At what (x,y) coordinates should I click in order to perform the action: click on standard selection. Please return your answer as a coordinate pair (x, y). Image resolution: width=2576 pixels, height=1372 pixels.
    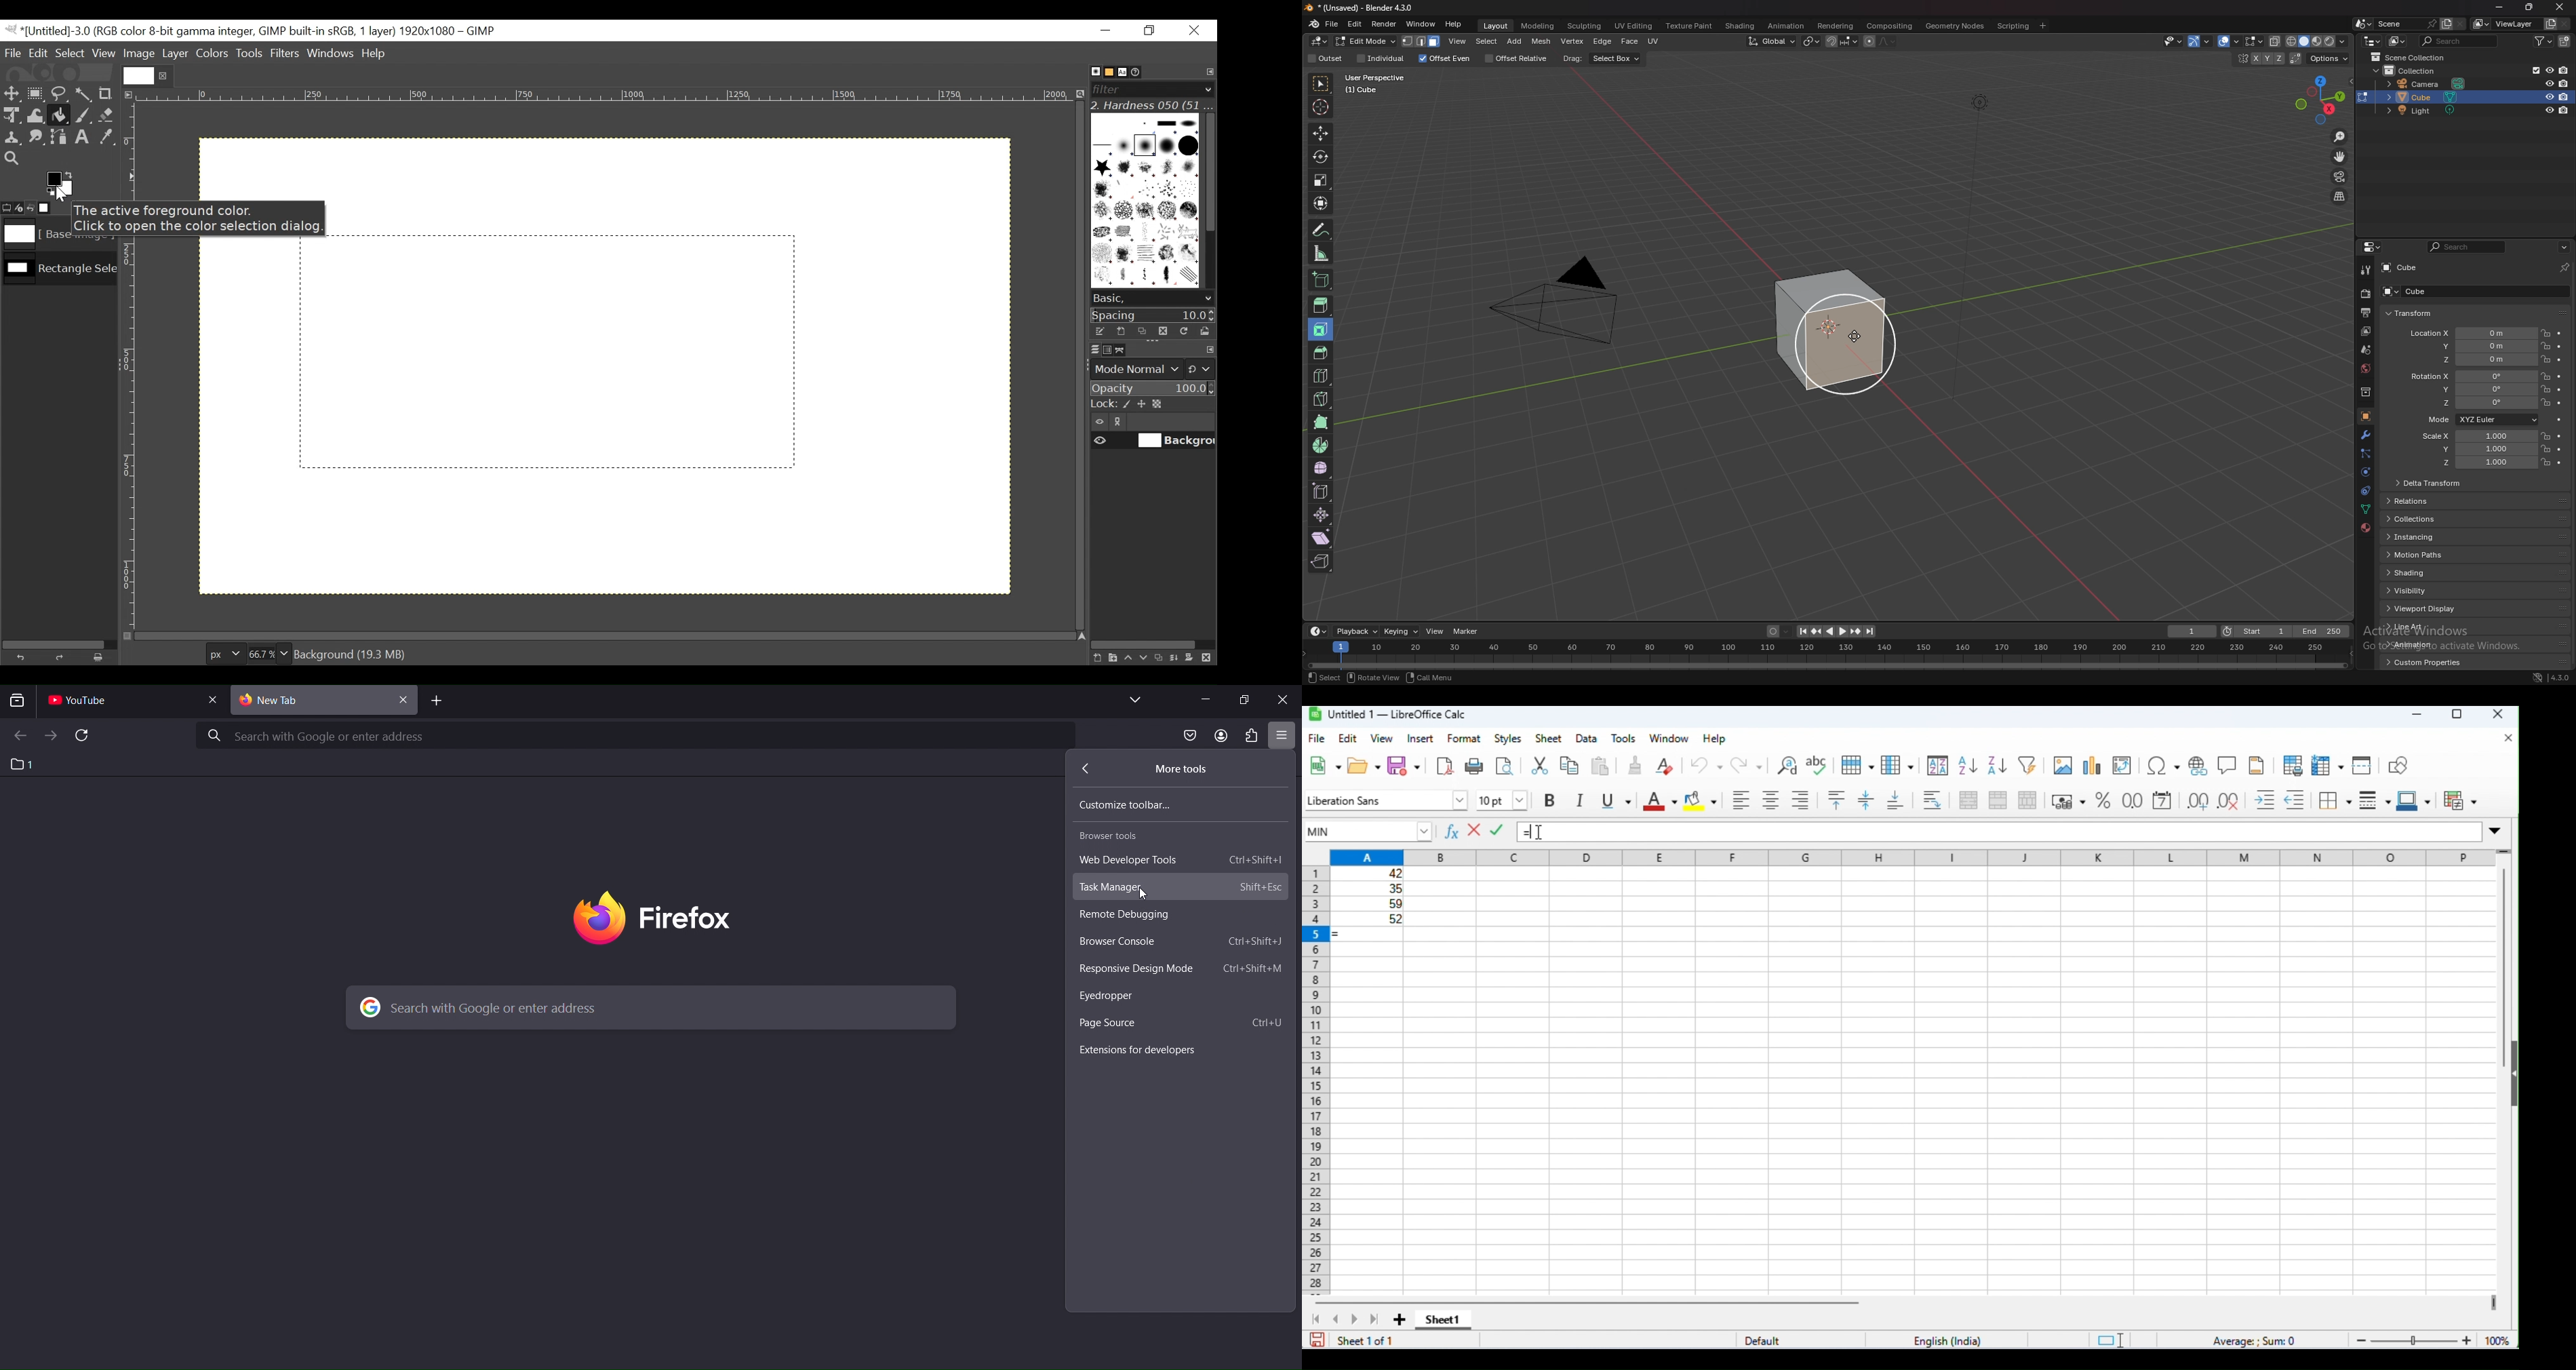
    Looking at the image, I should click on (2109, 1340).